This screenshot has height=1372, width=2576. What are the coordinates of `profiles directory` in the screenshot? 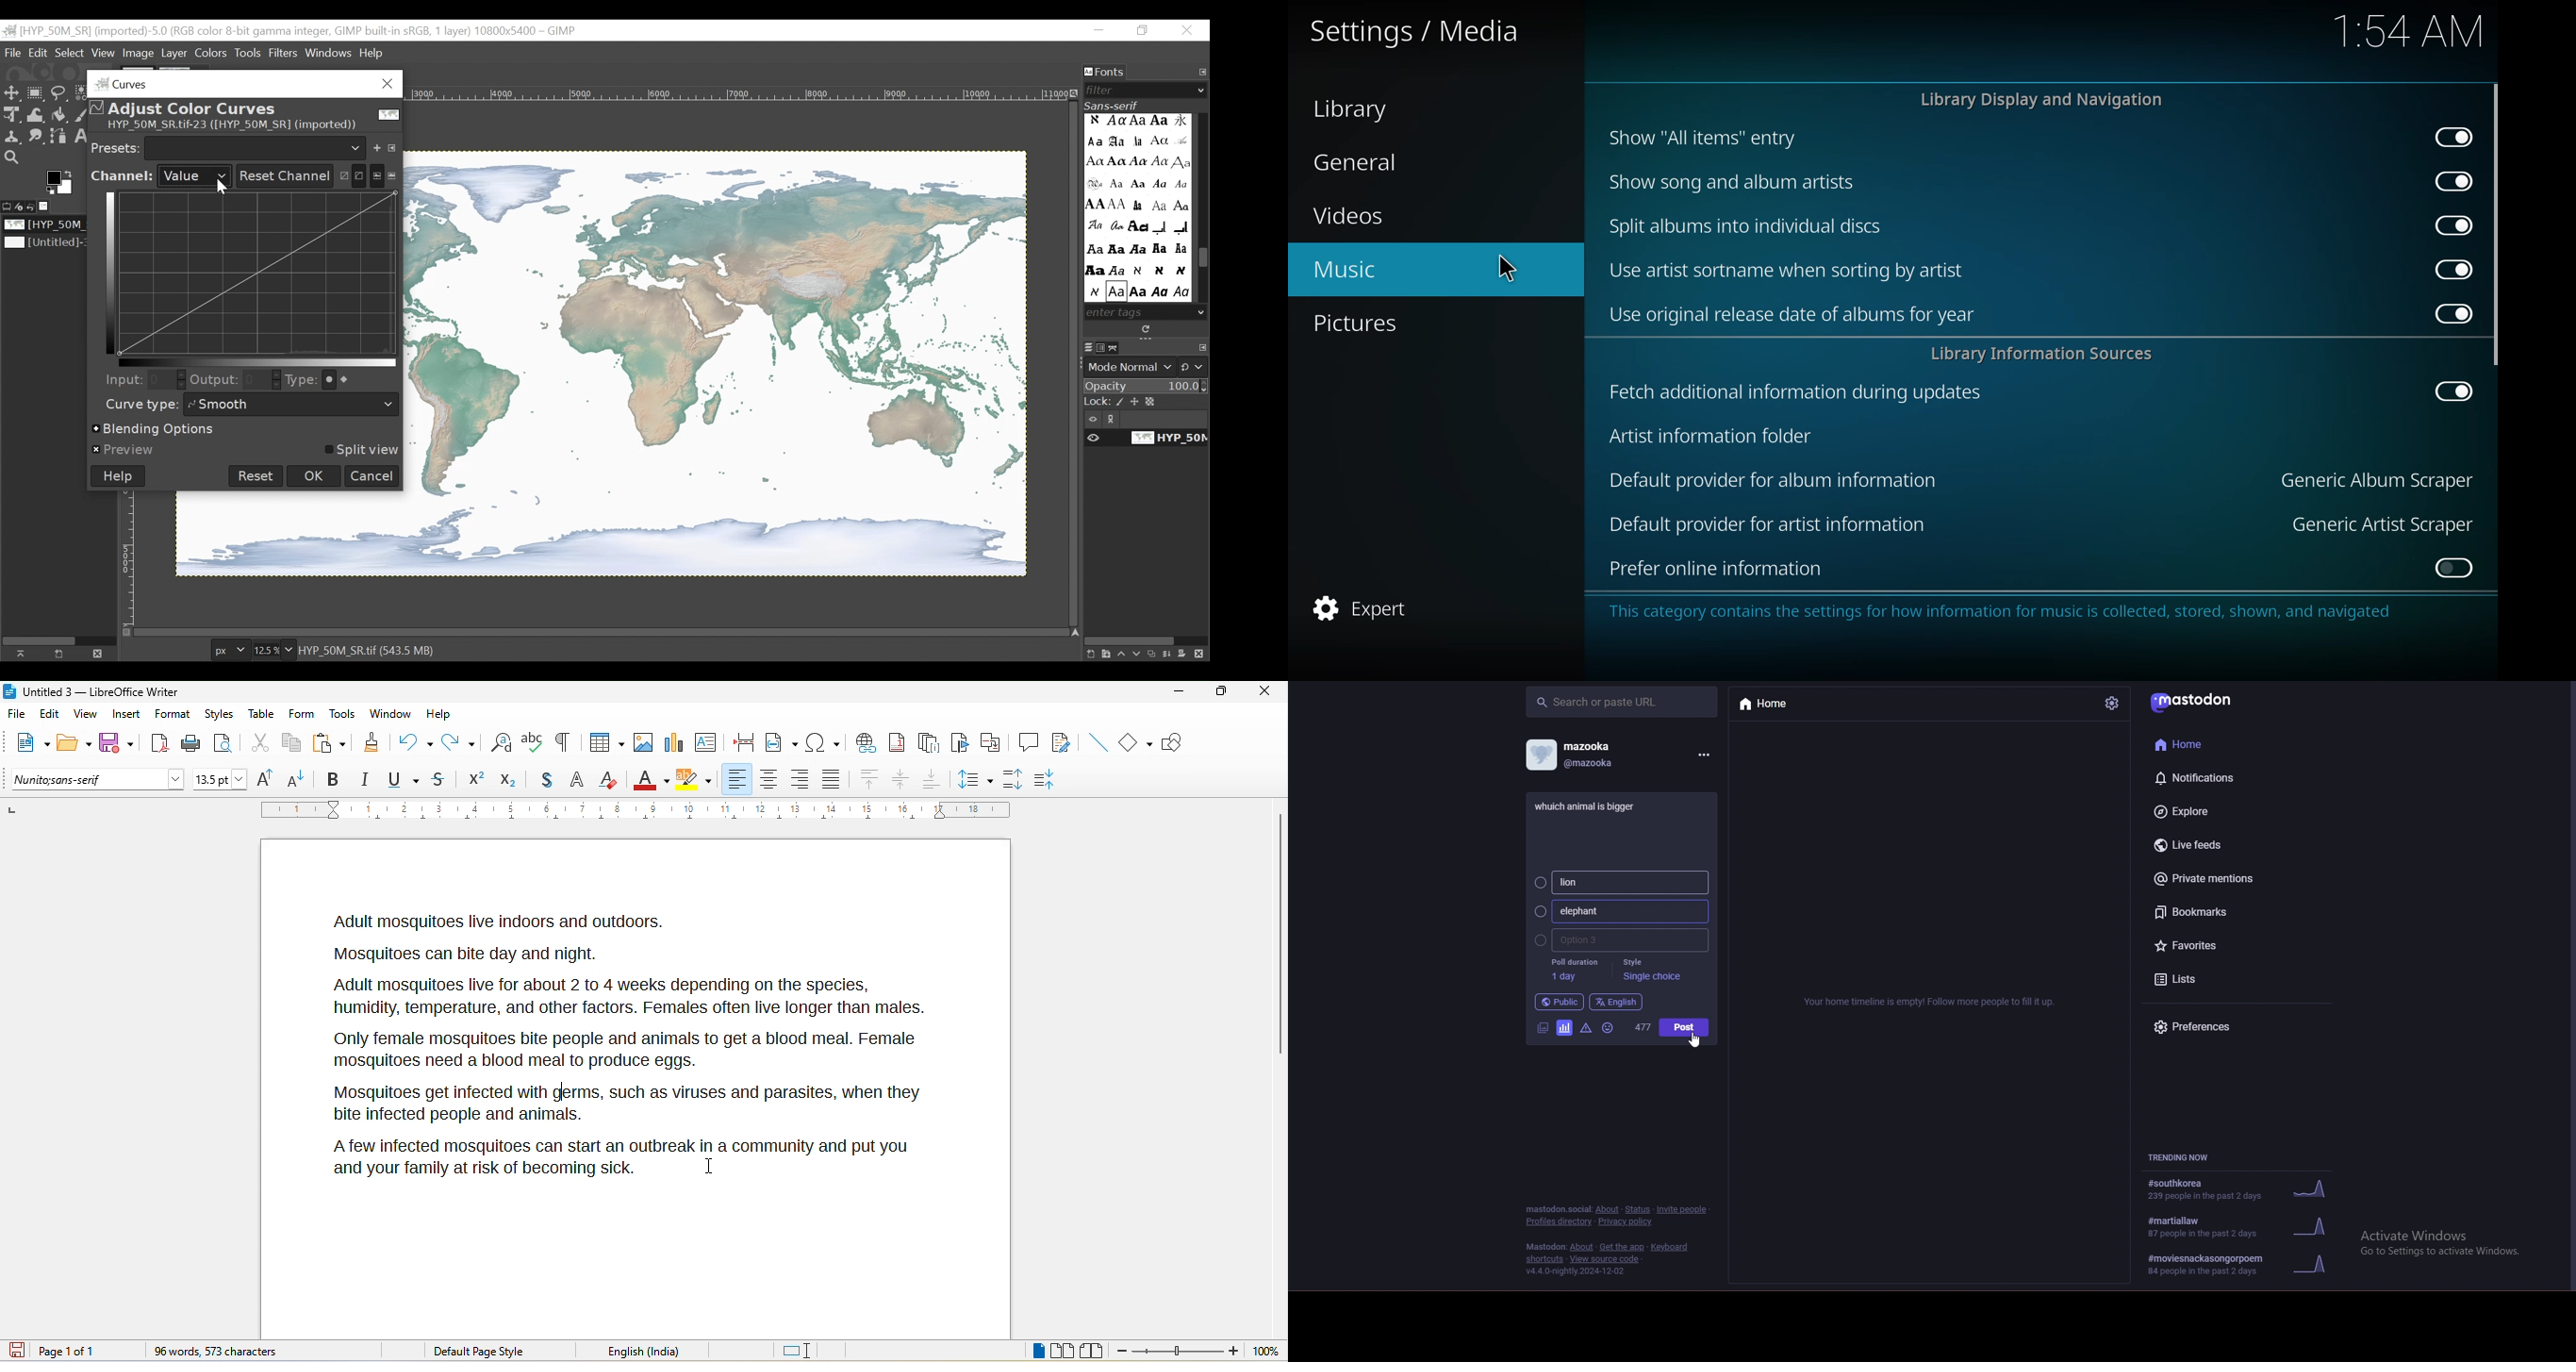 It's located at (1558, 1223).